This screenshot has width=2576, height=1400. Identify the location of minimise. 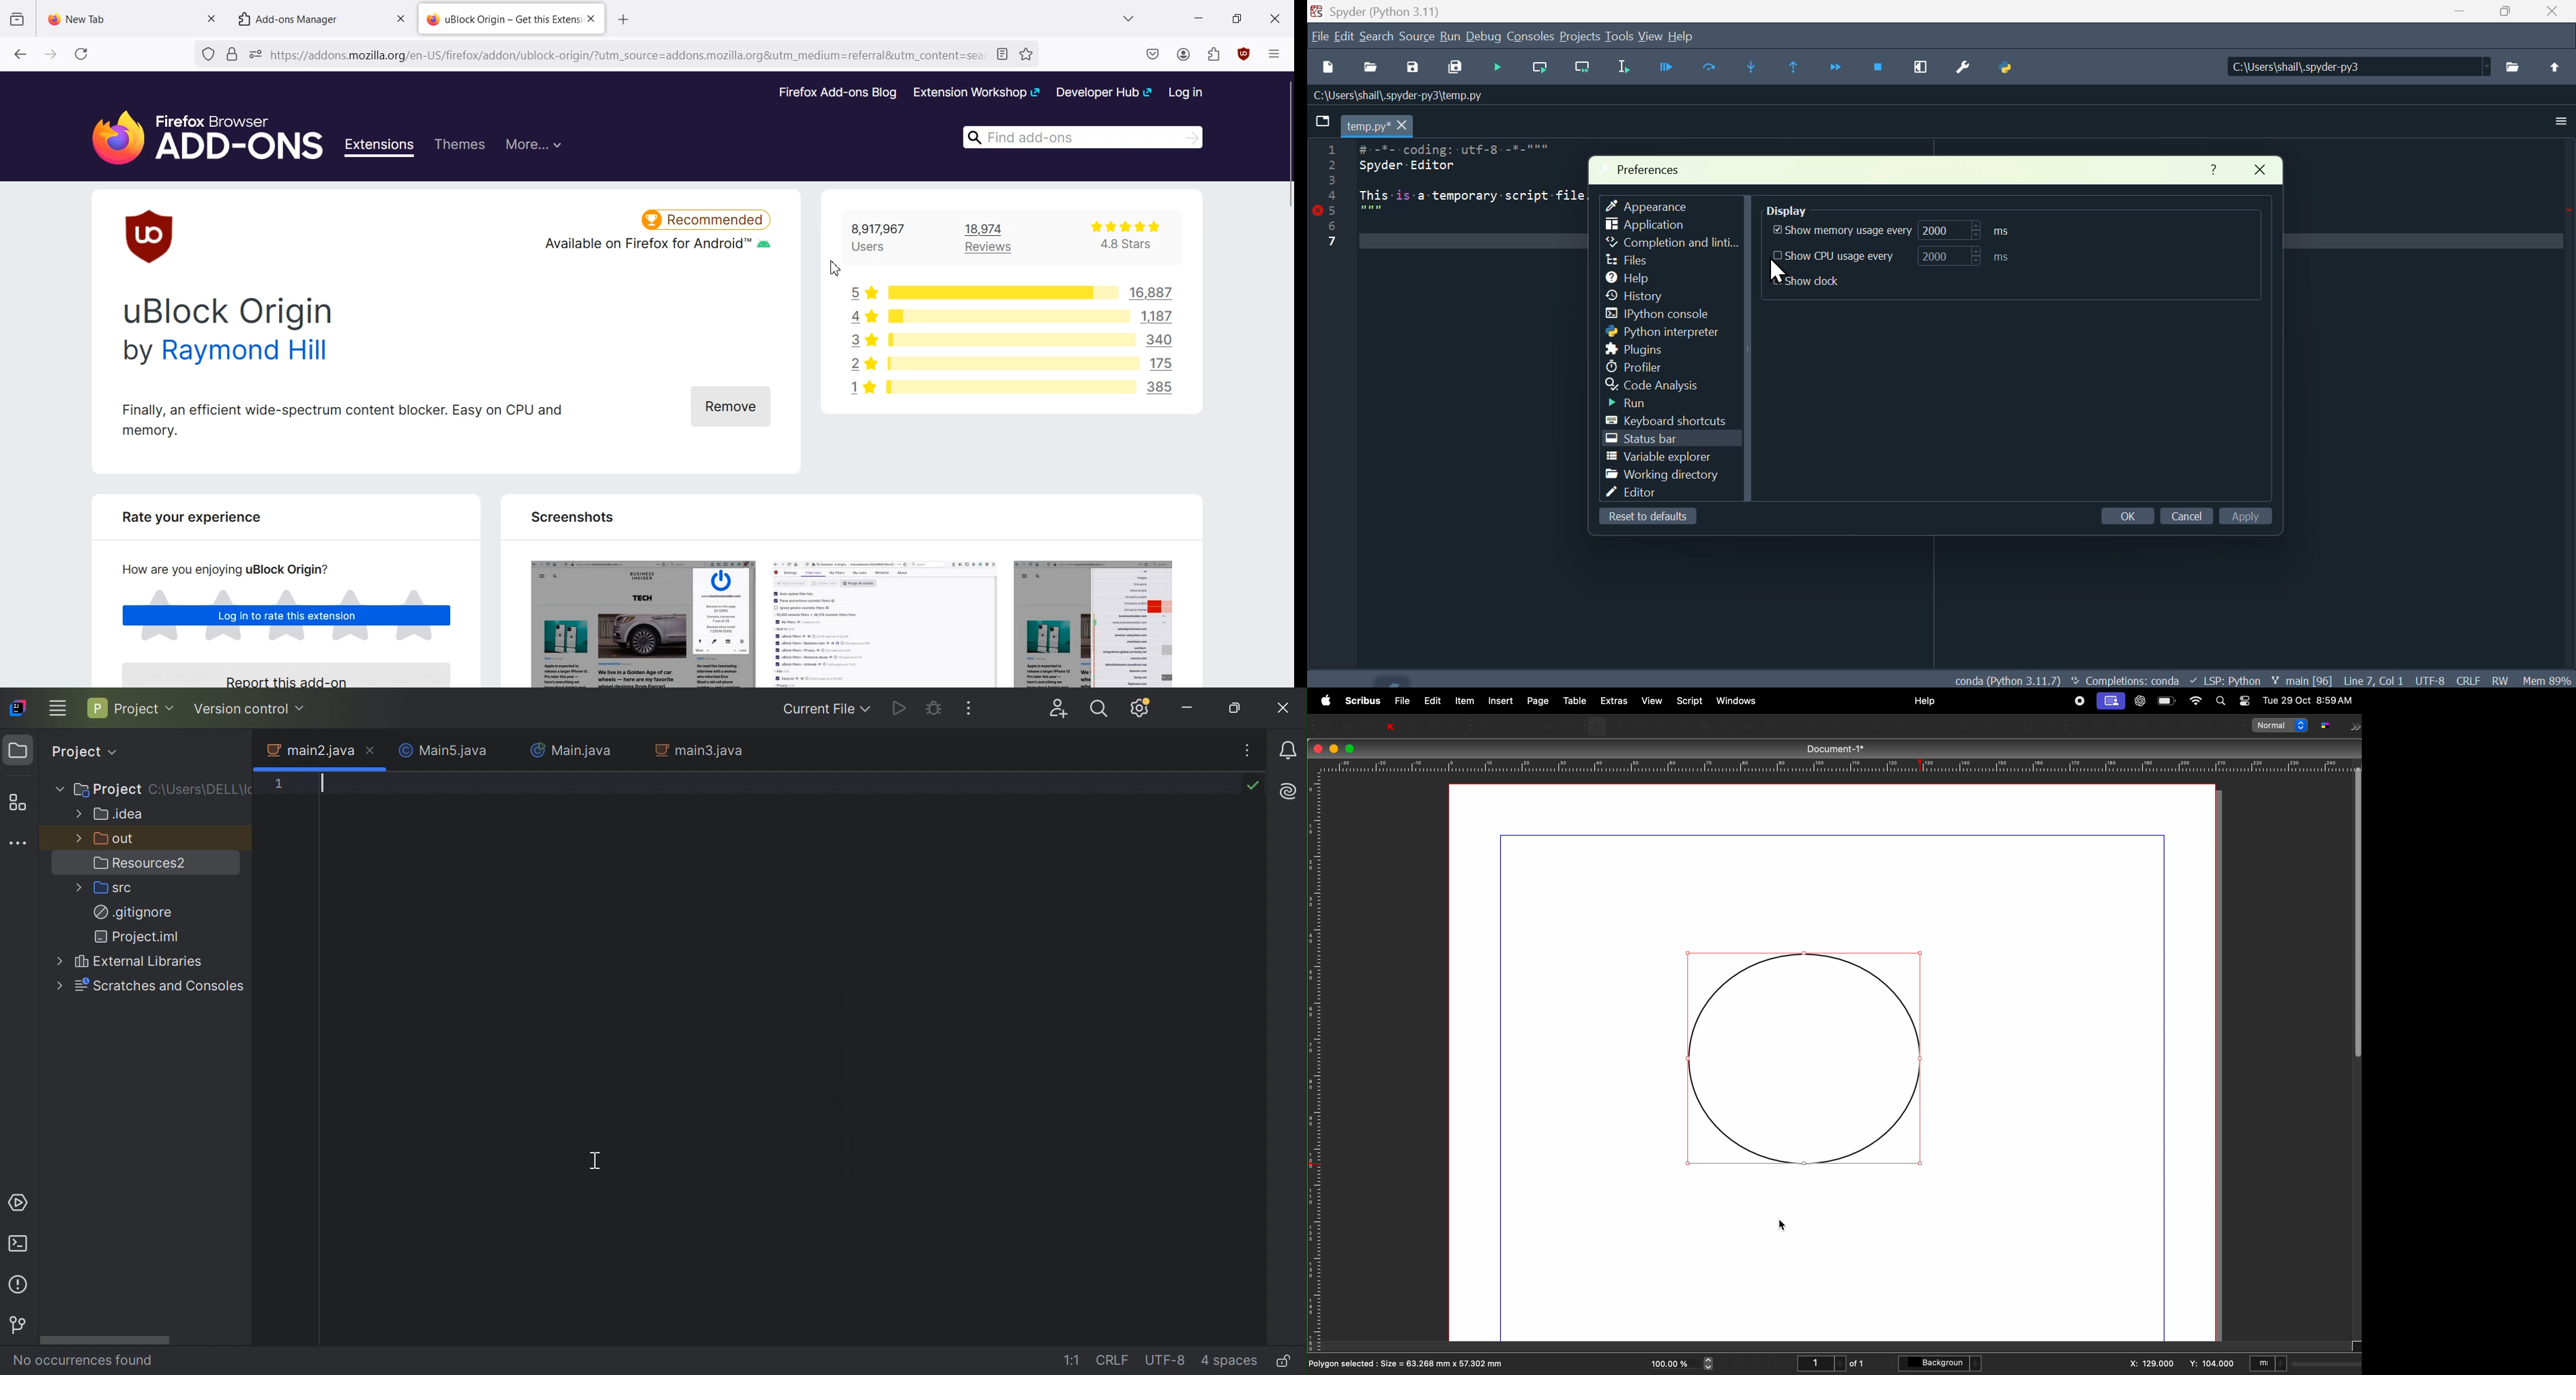
(2468, 15).